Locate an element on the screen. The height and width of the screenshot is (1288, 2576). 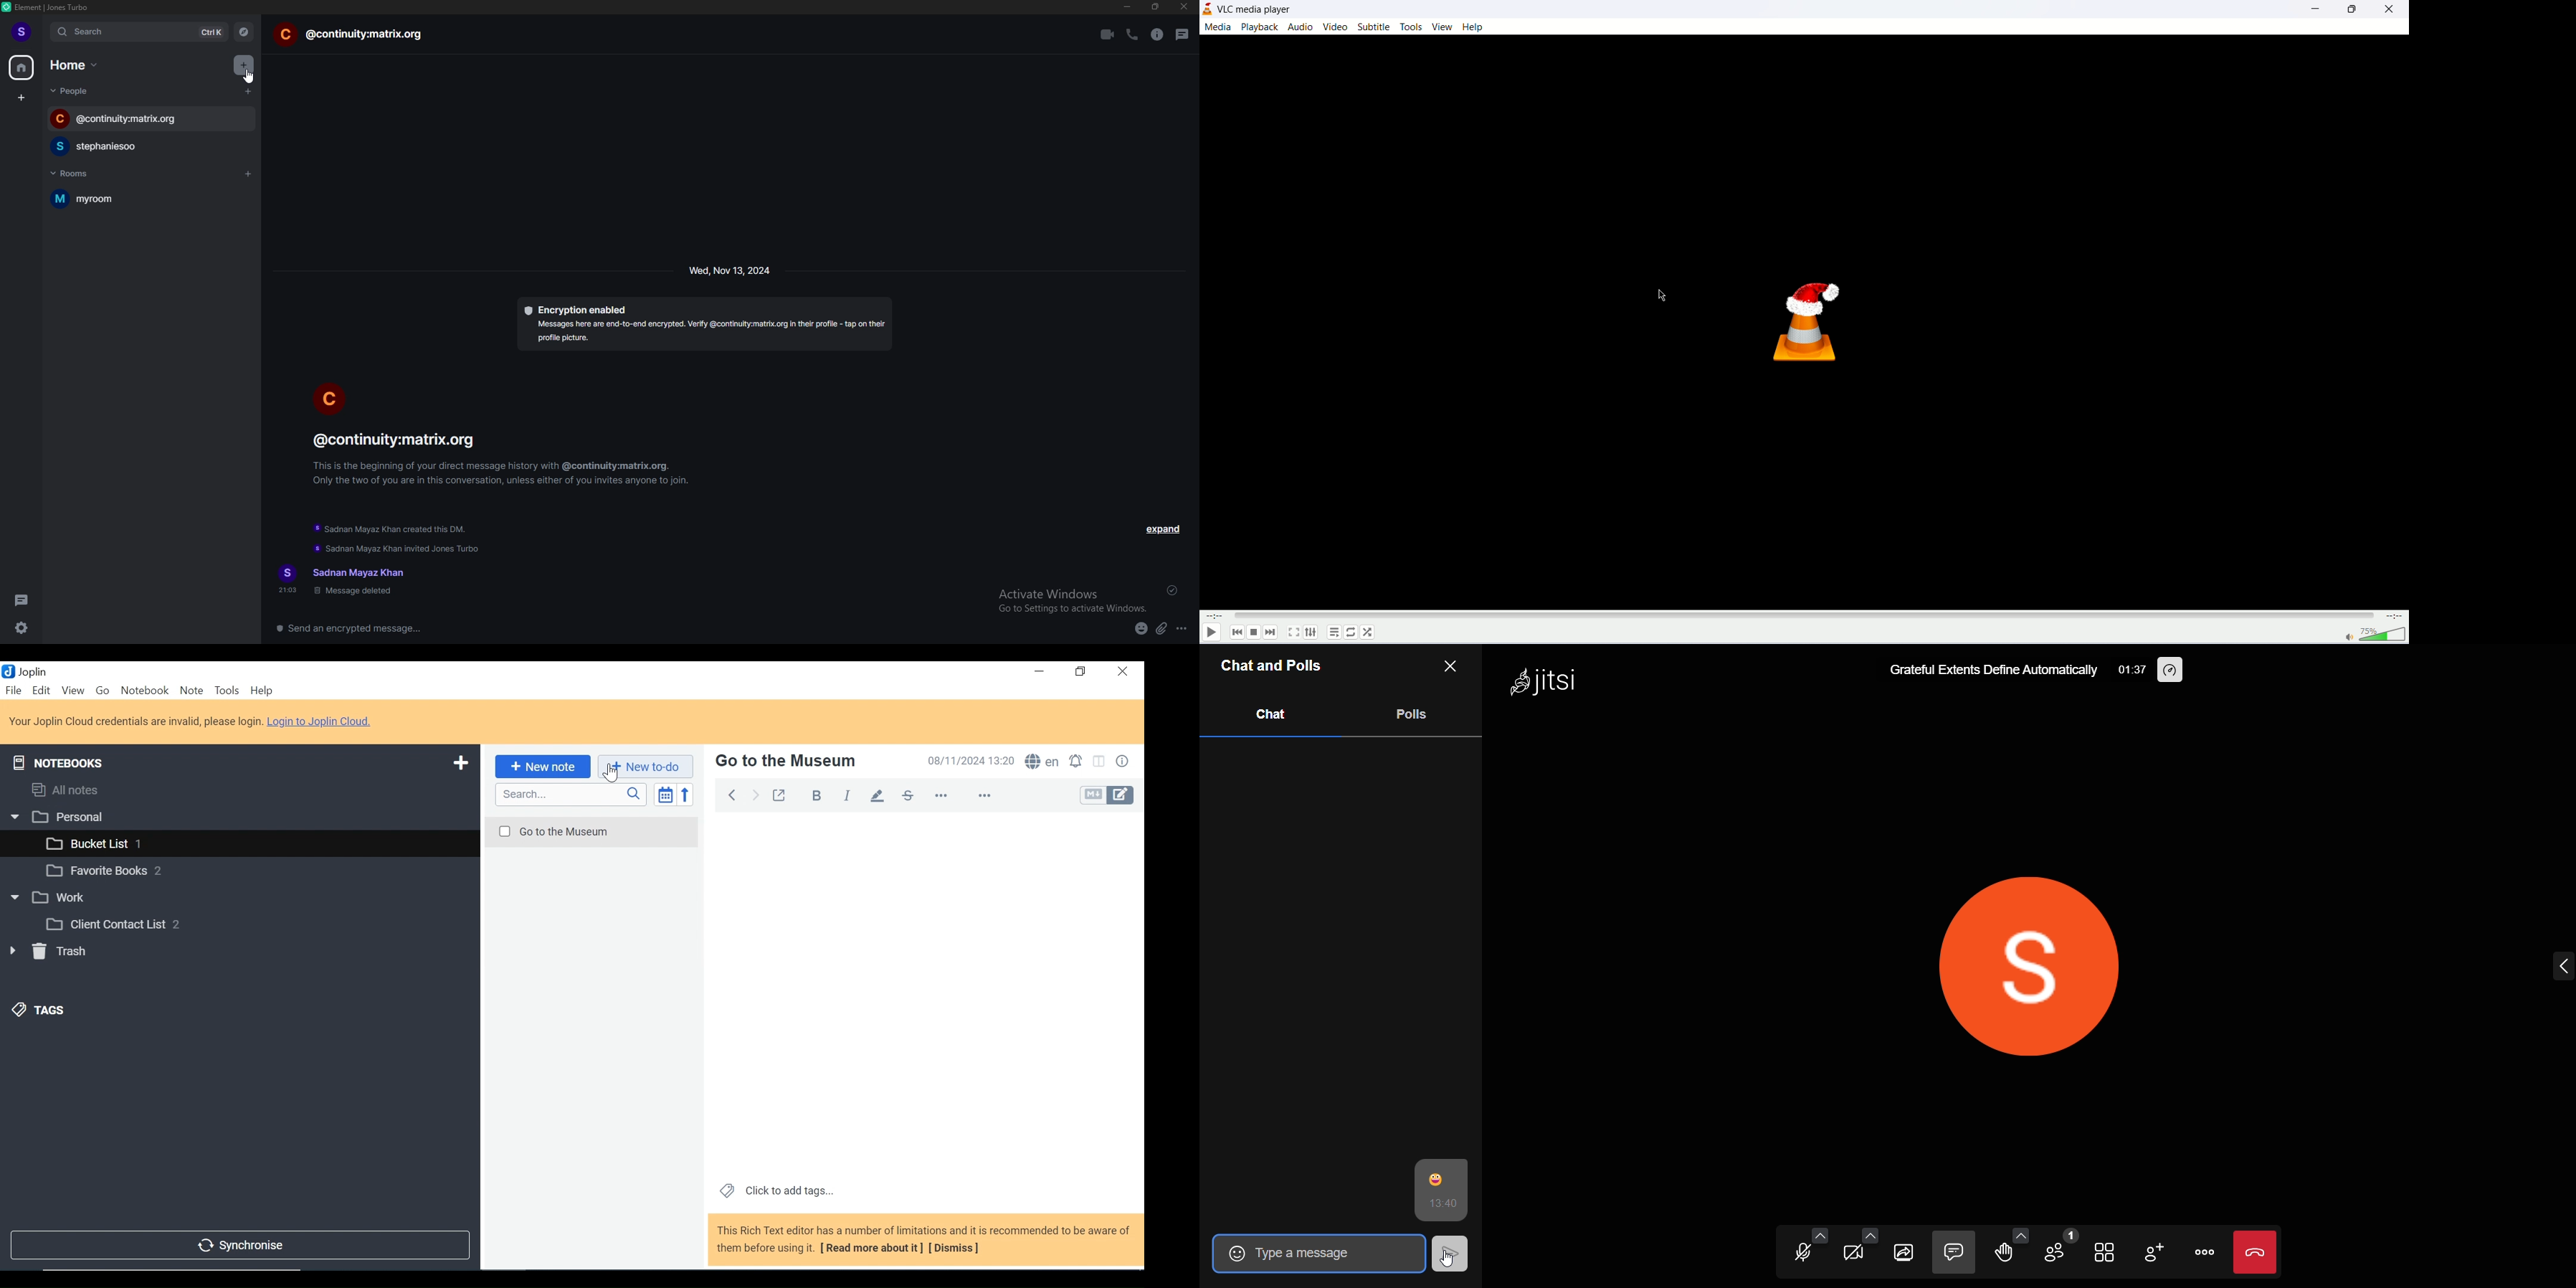
Tags is located at coordinates (39, 1010).